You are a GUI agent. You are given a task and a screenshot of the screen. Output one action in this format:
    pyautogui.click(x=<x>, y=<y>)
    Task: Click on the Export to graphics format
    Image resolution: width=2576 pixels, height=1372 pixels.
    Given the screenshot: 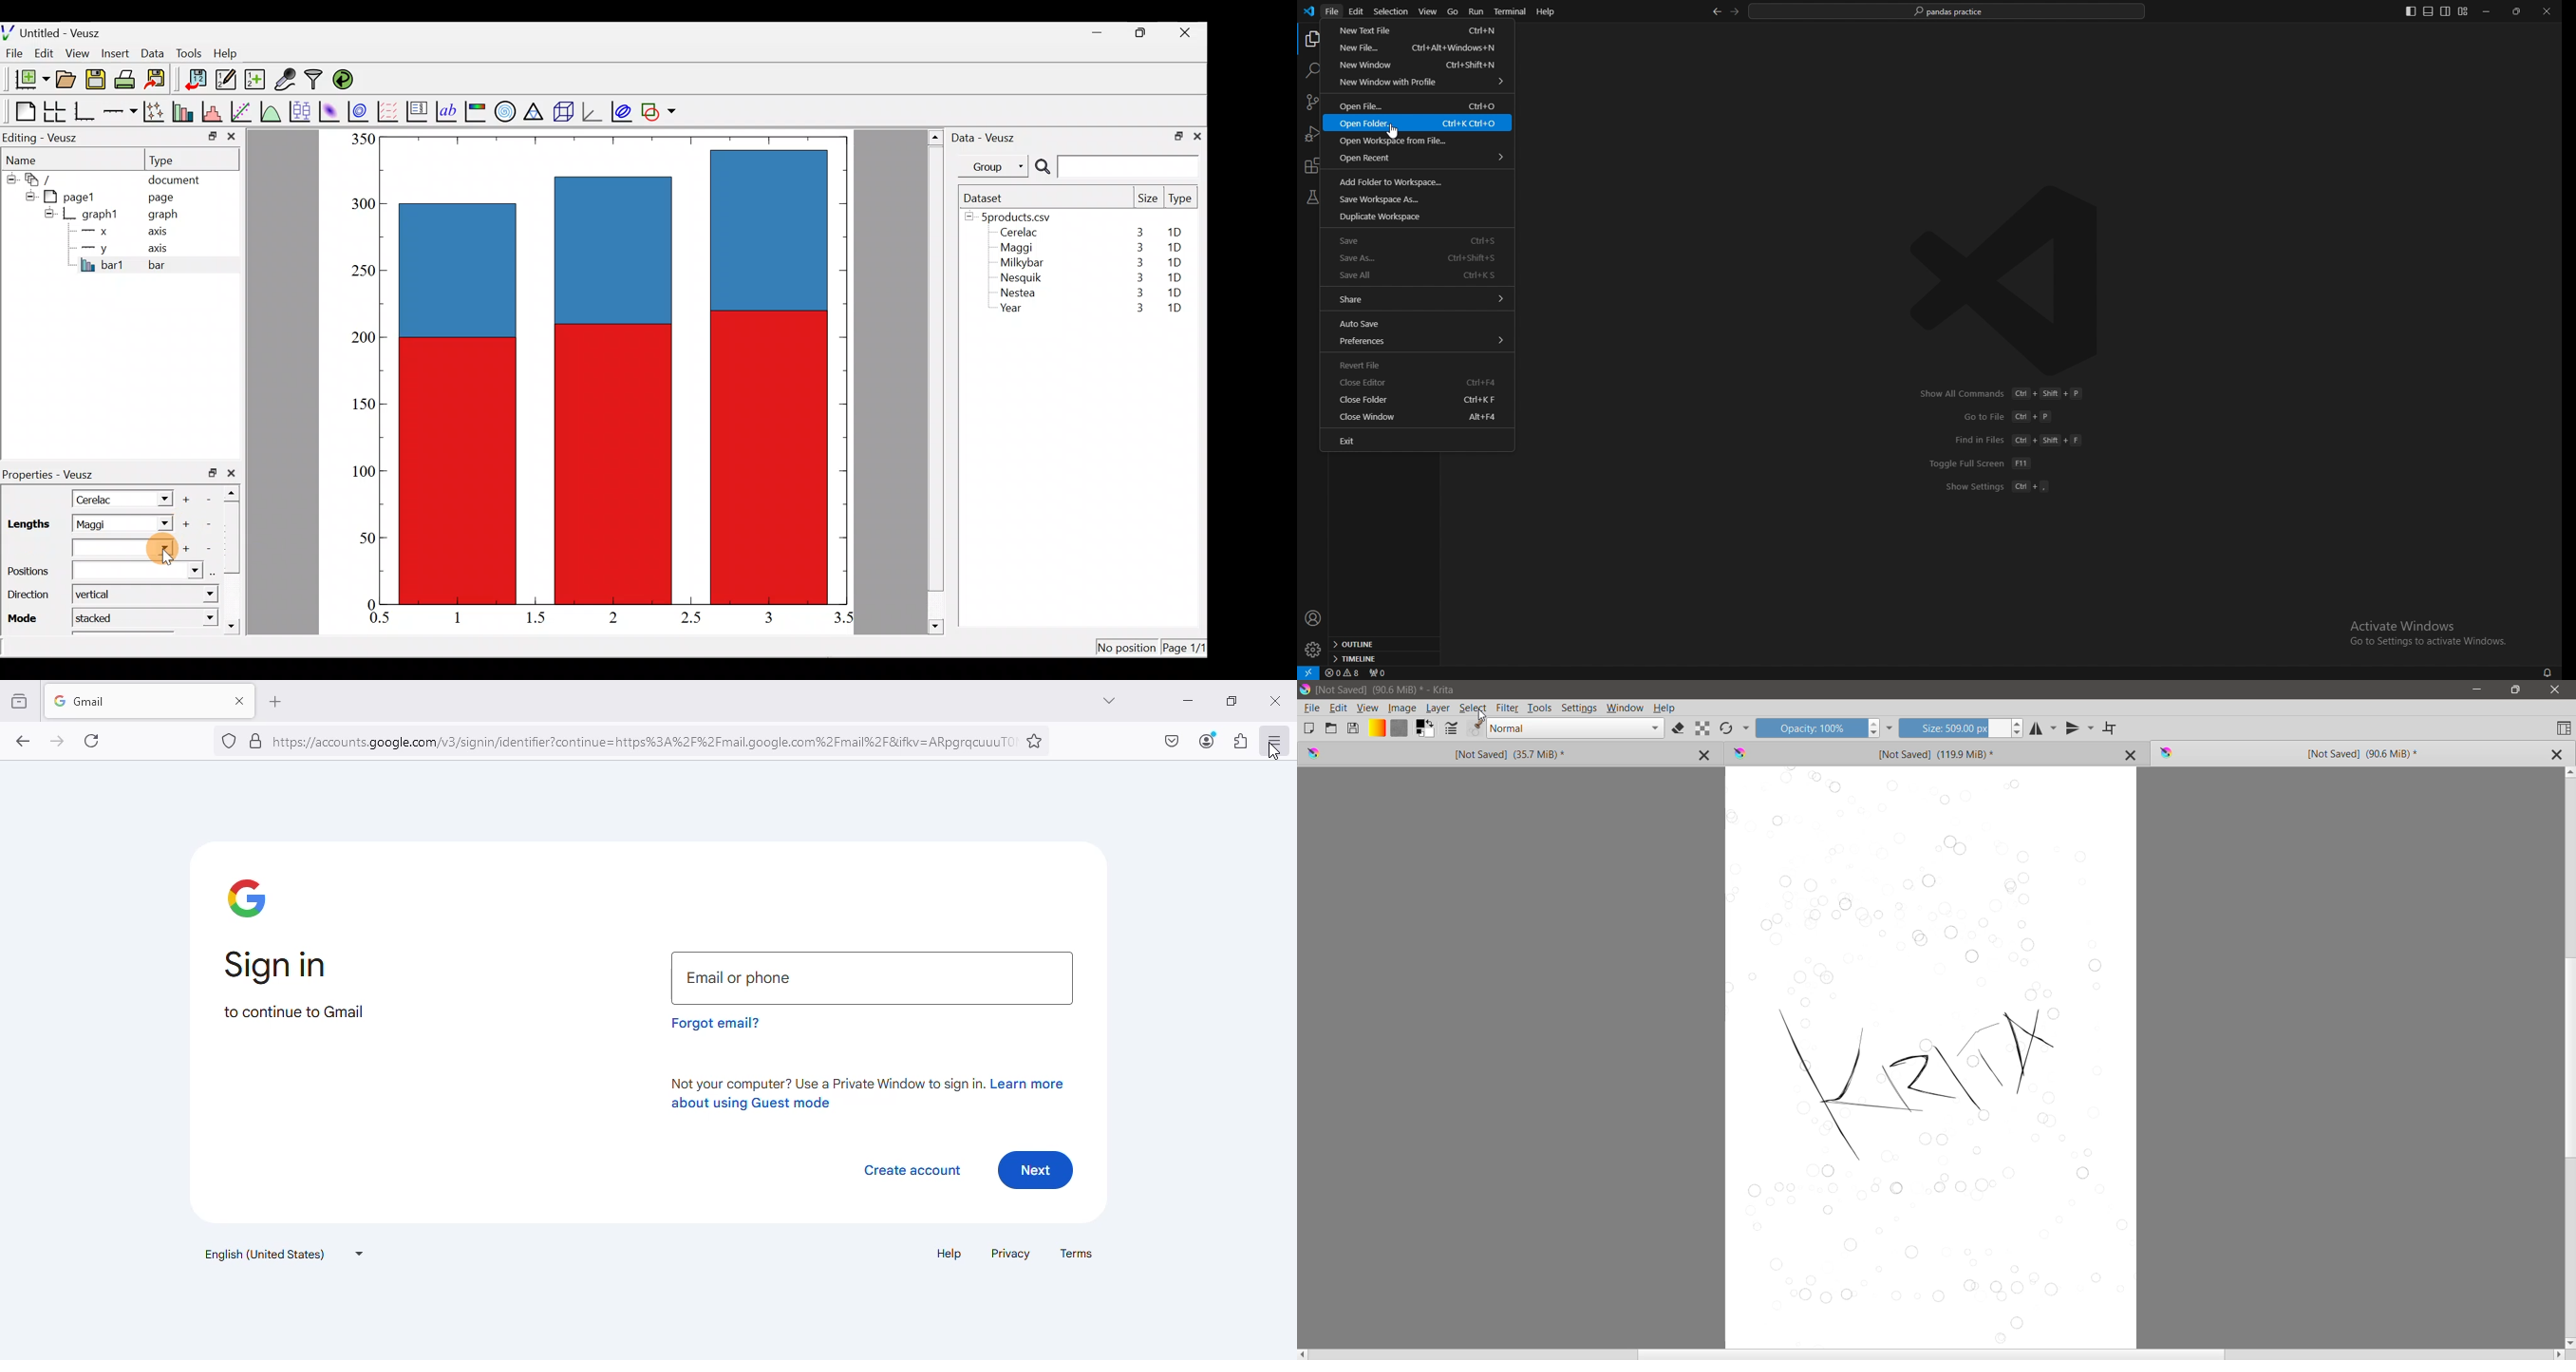 What is the action you would take?
    pyautogui.click(x=159, y=80)
    